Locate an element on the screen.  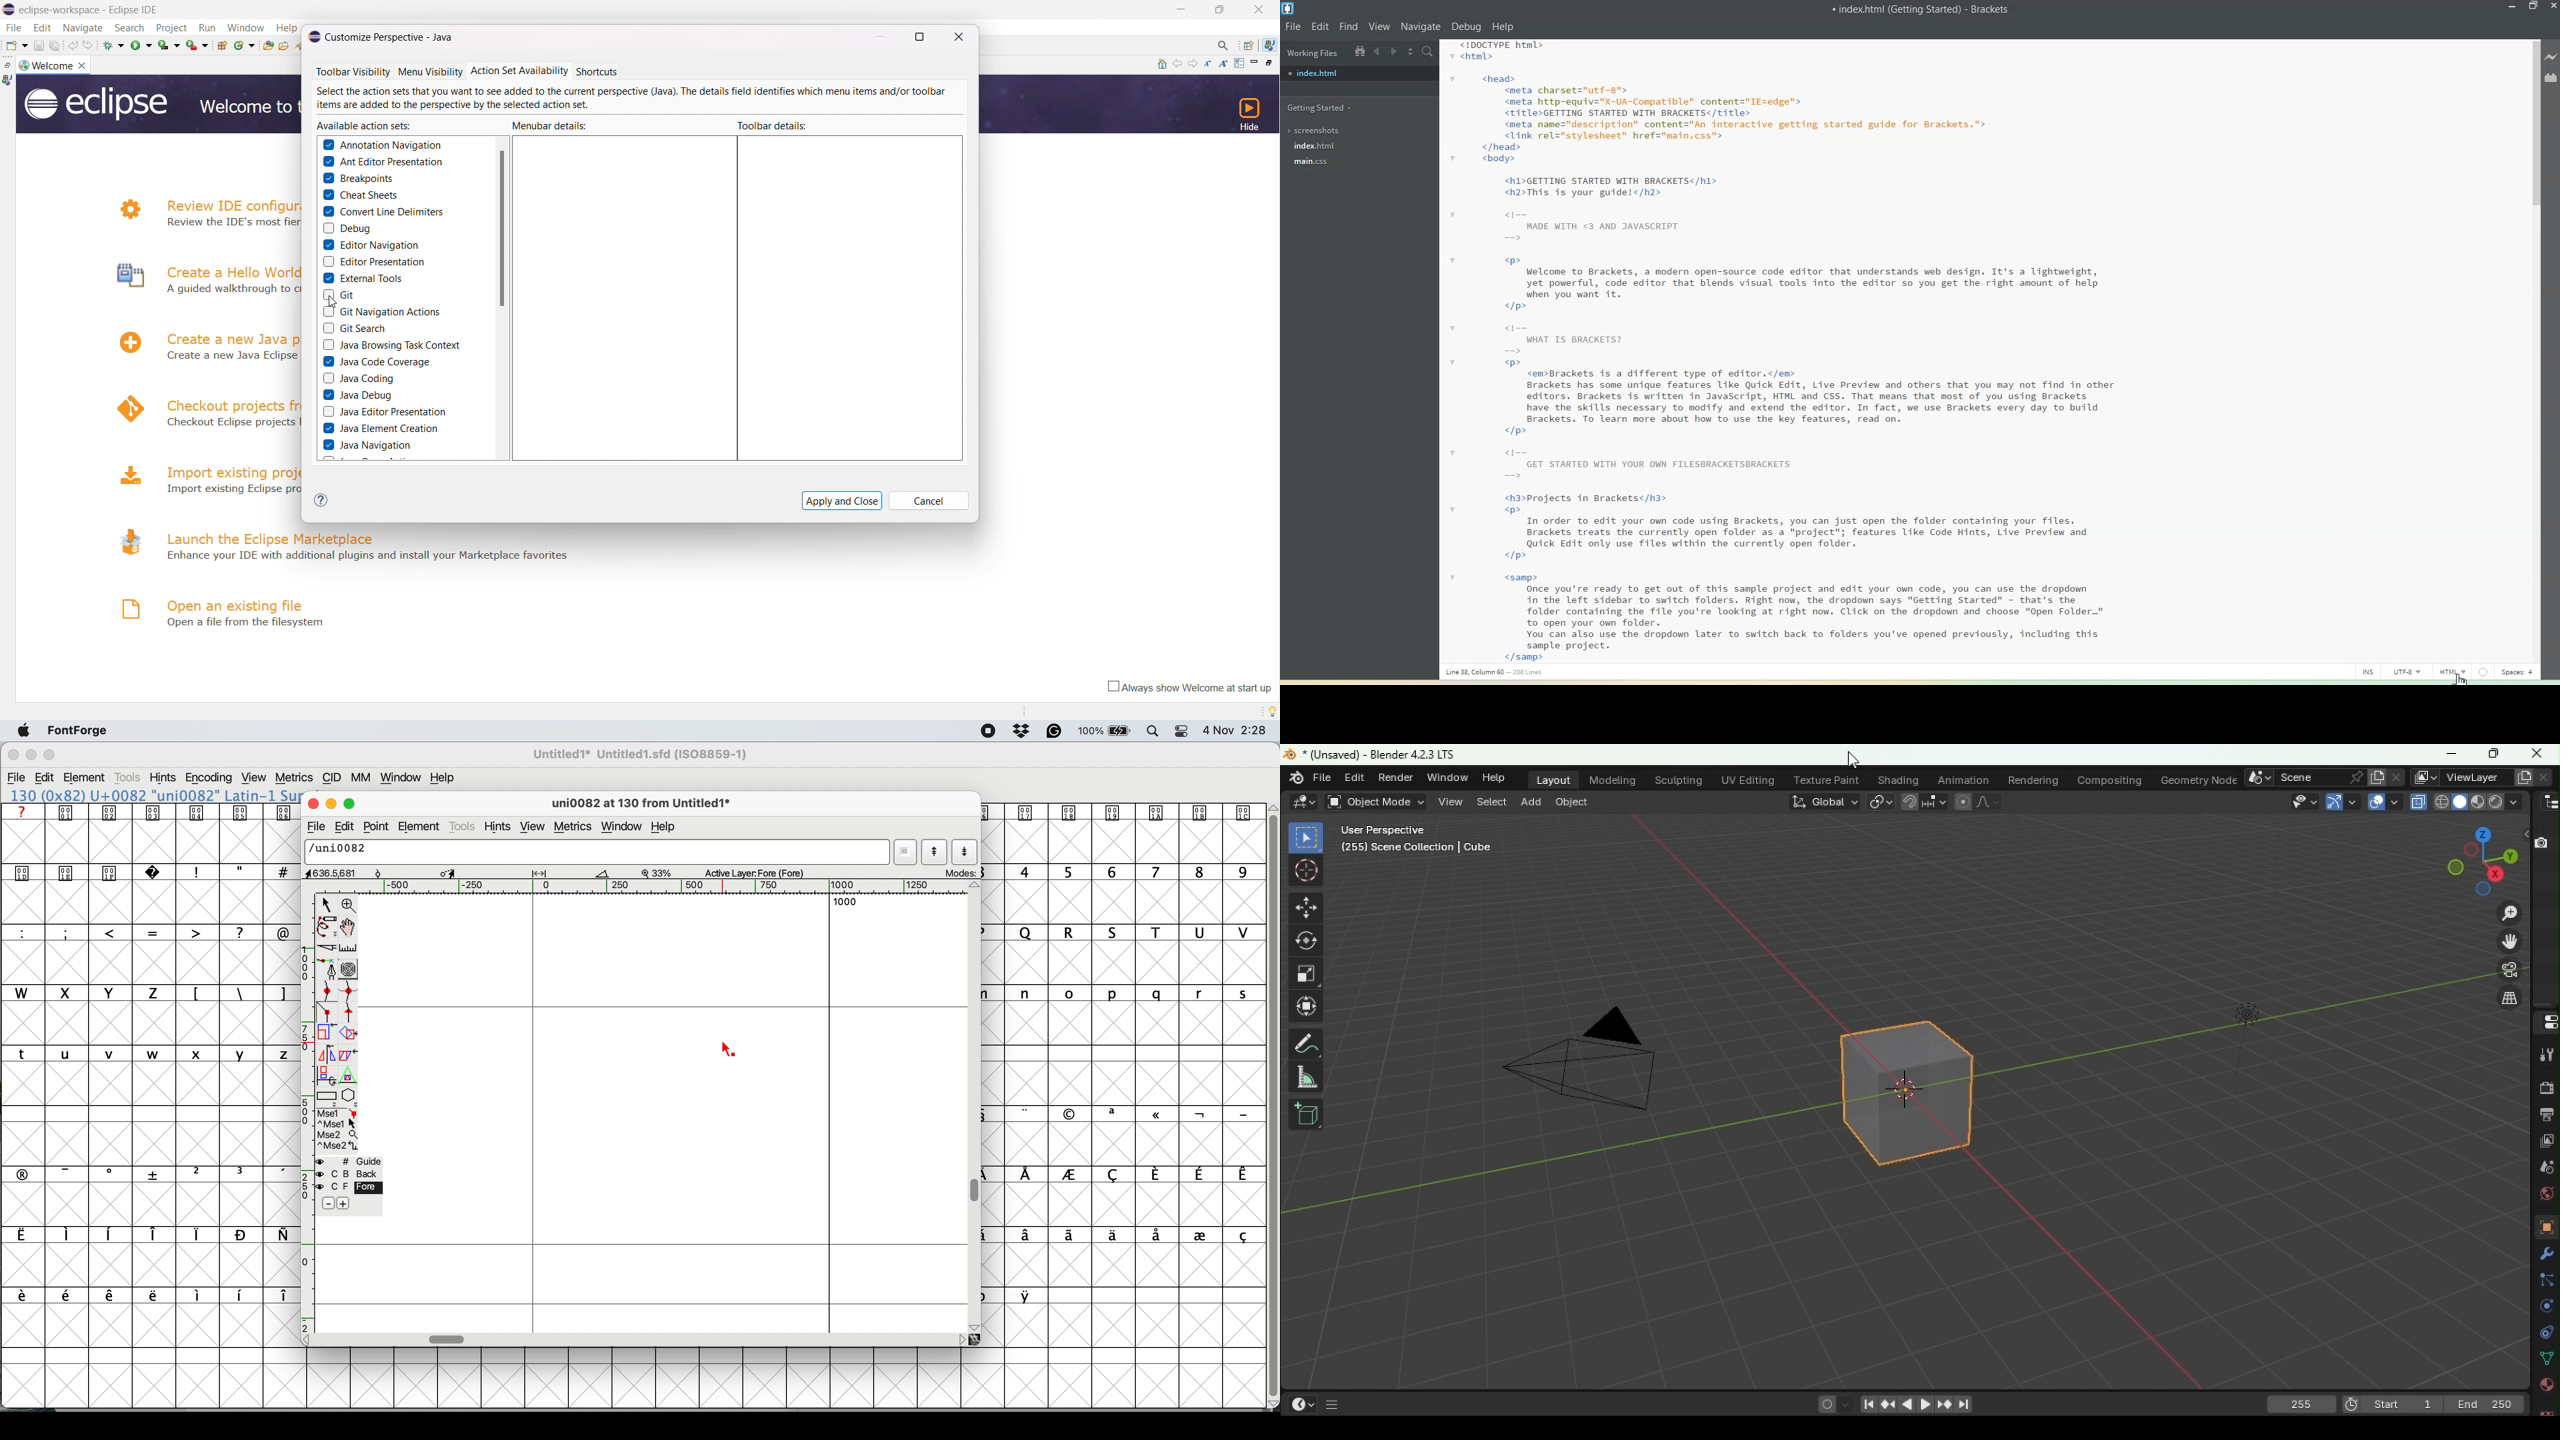
Rendering is located at coordinates (2032, 778).